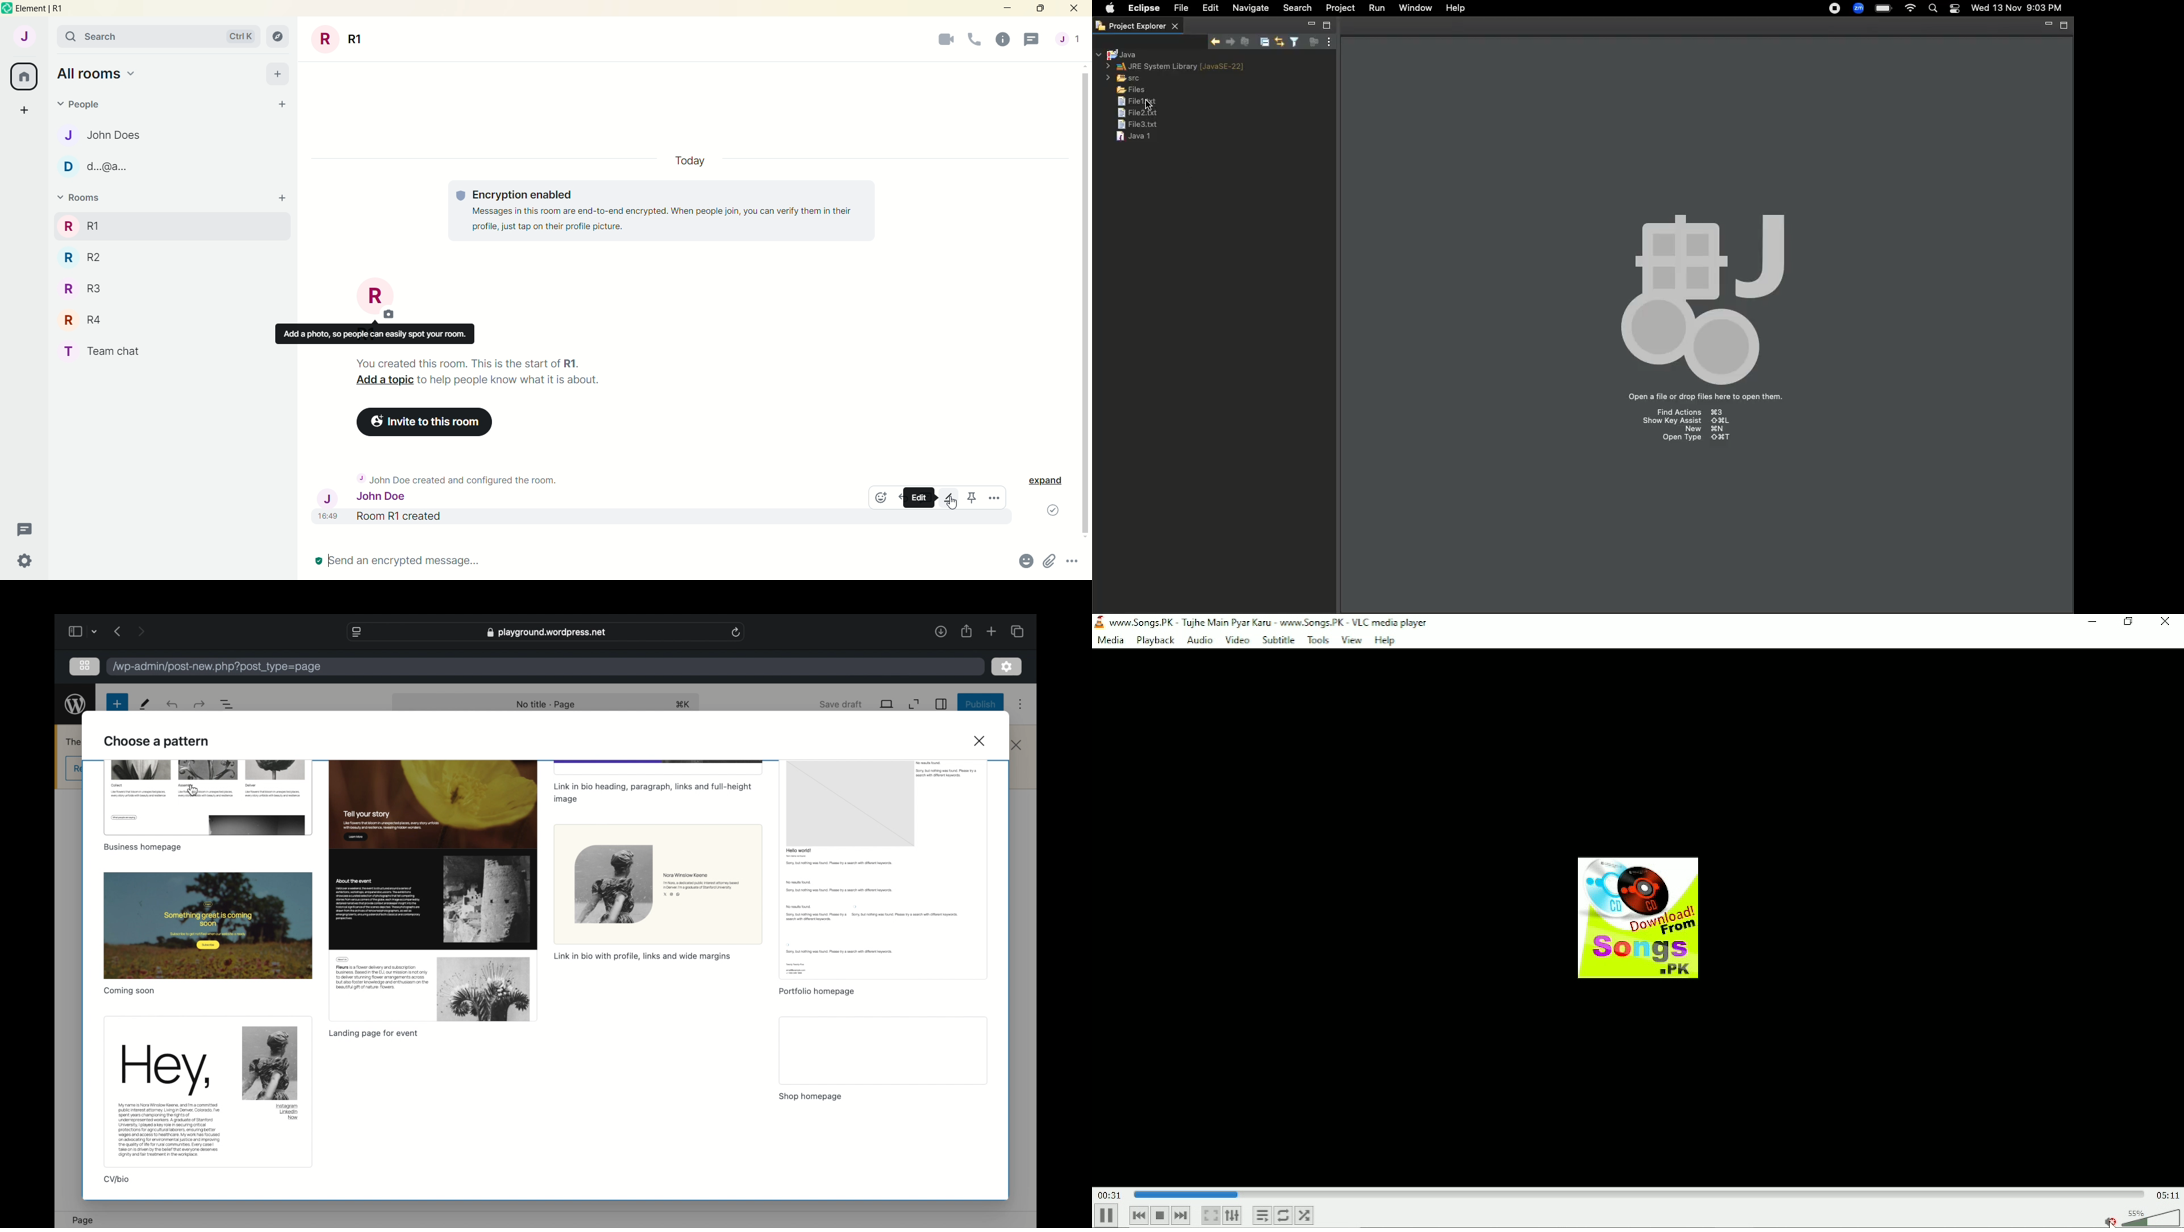 The width and height of the screenshot is (2184, 1232). I want to click on Today, so click(688, 159).